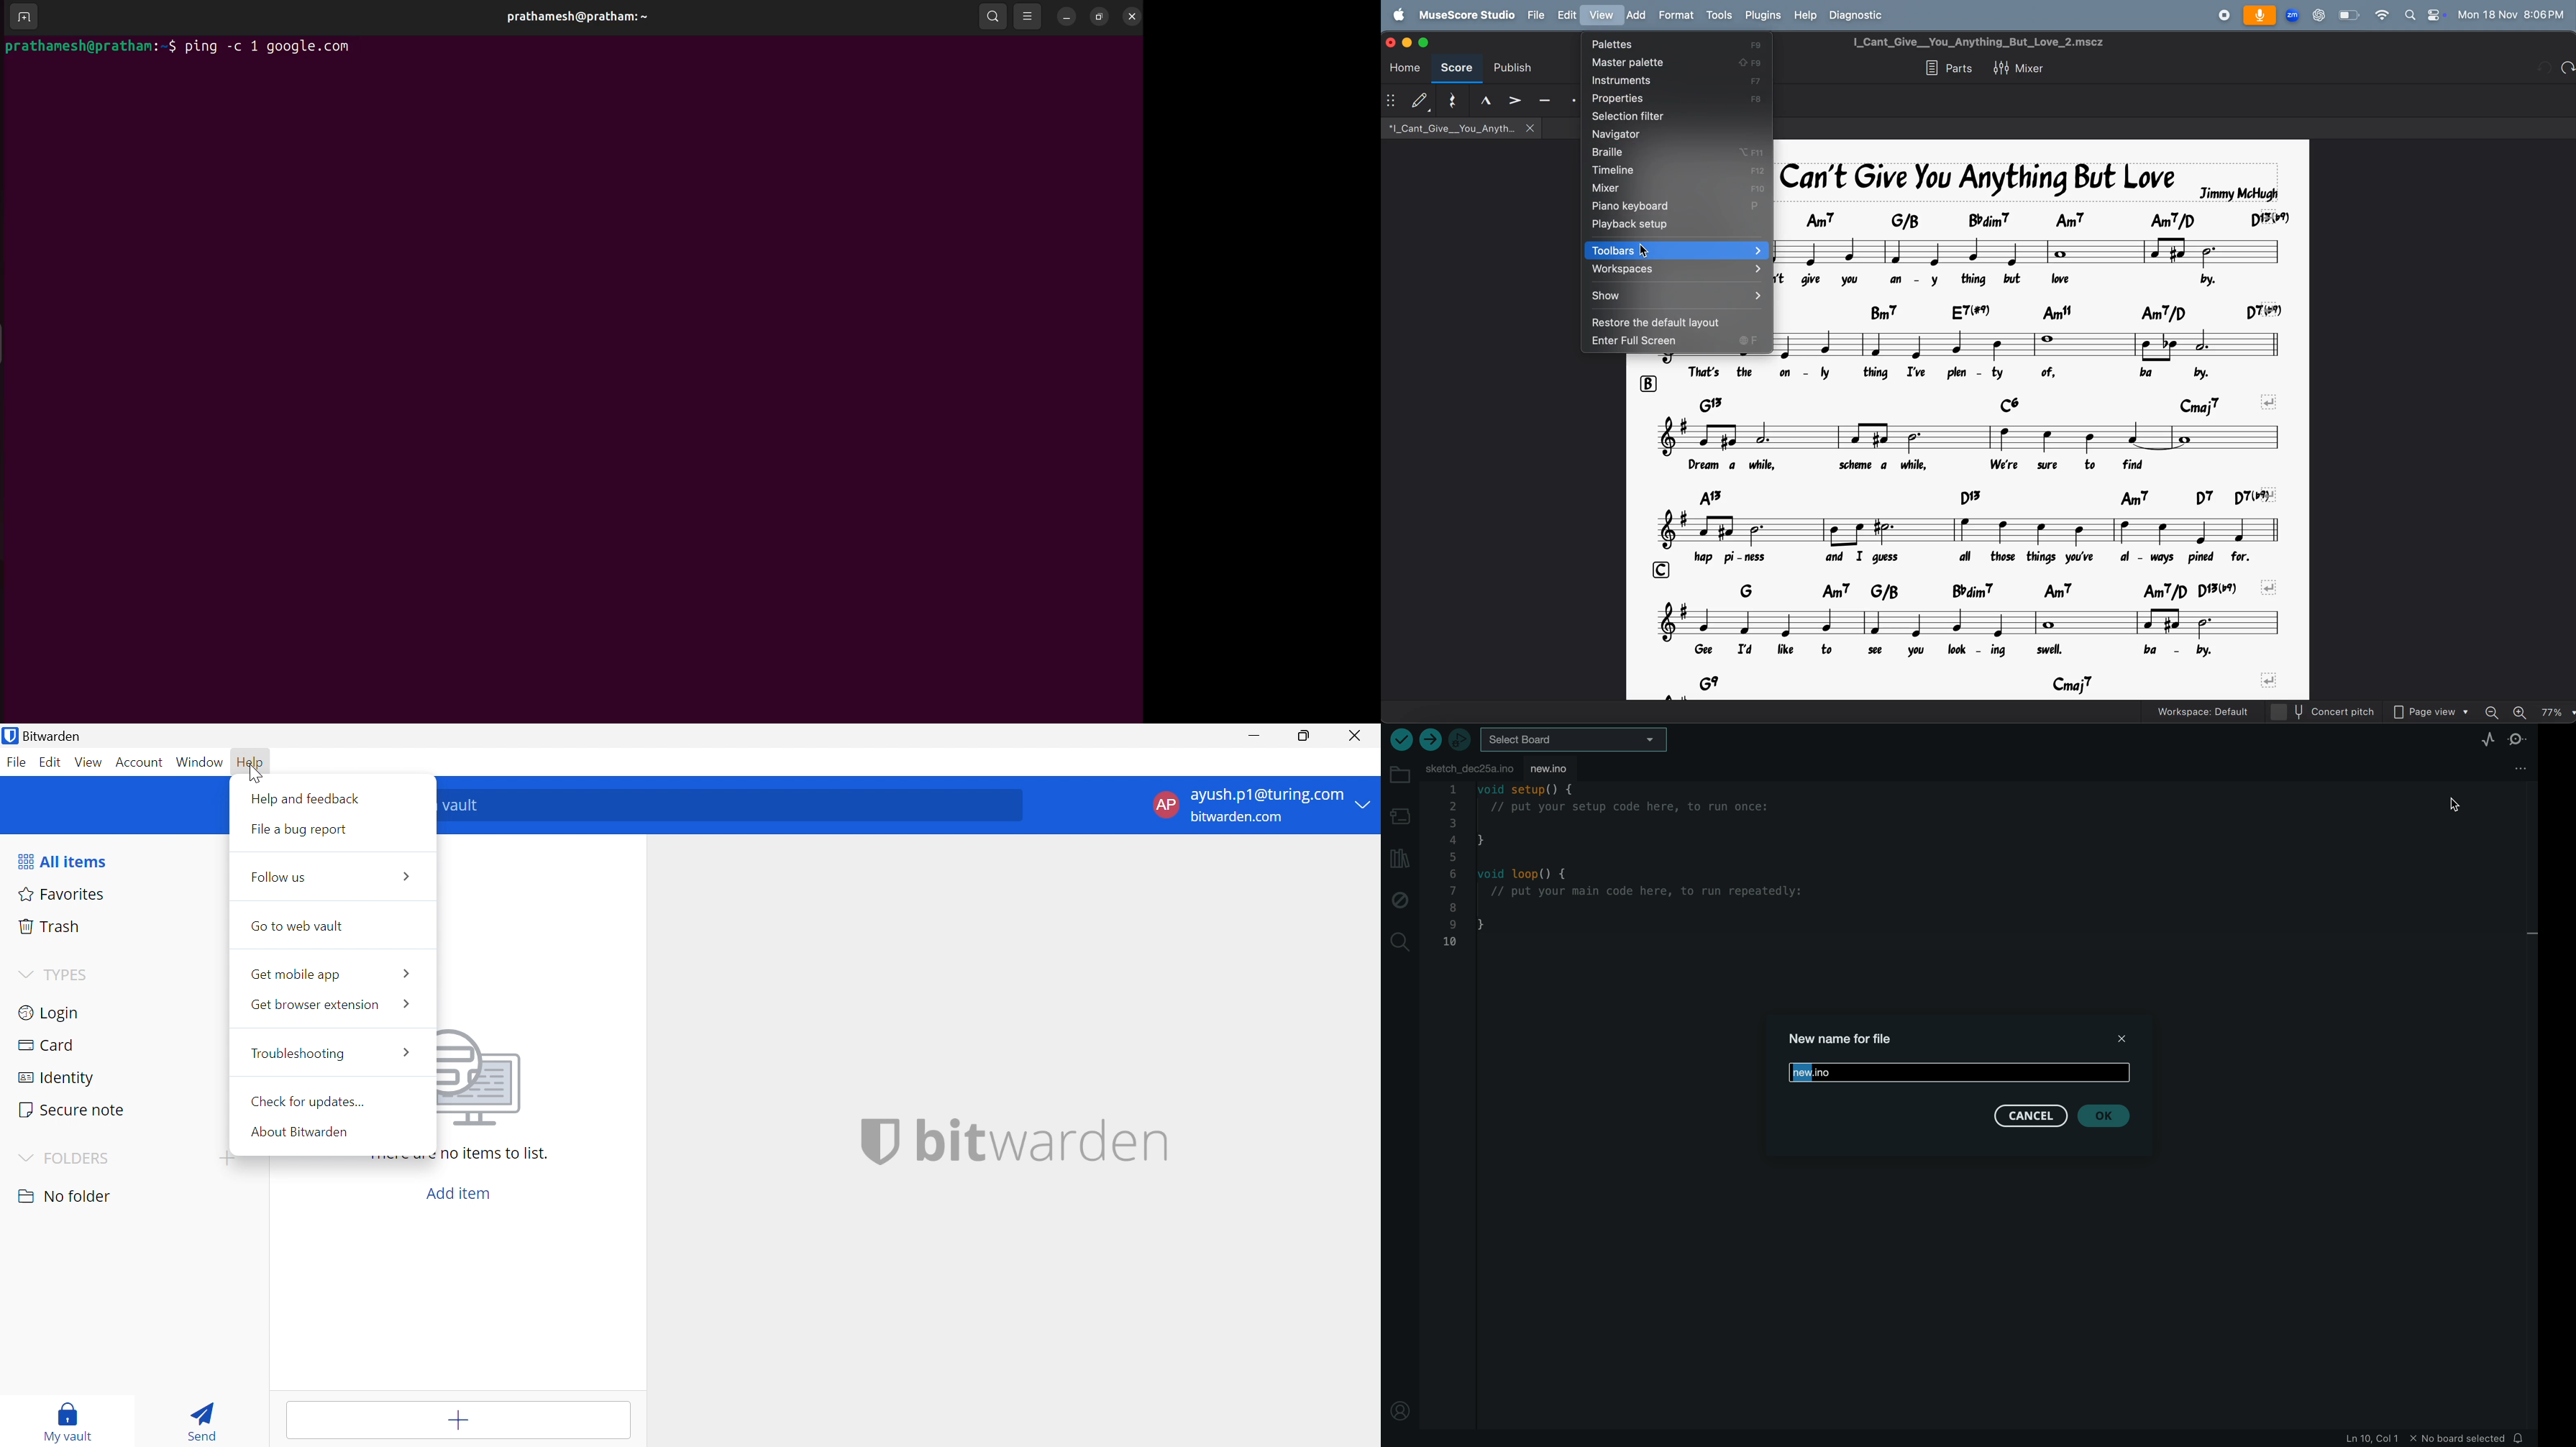  Describe the element at coordinates (1309, 736) in the screenshot. I see `Restore Down` at that location.